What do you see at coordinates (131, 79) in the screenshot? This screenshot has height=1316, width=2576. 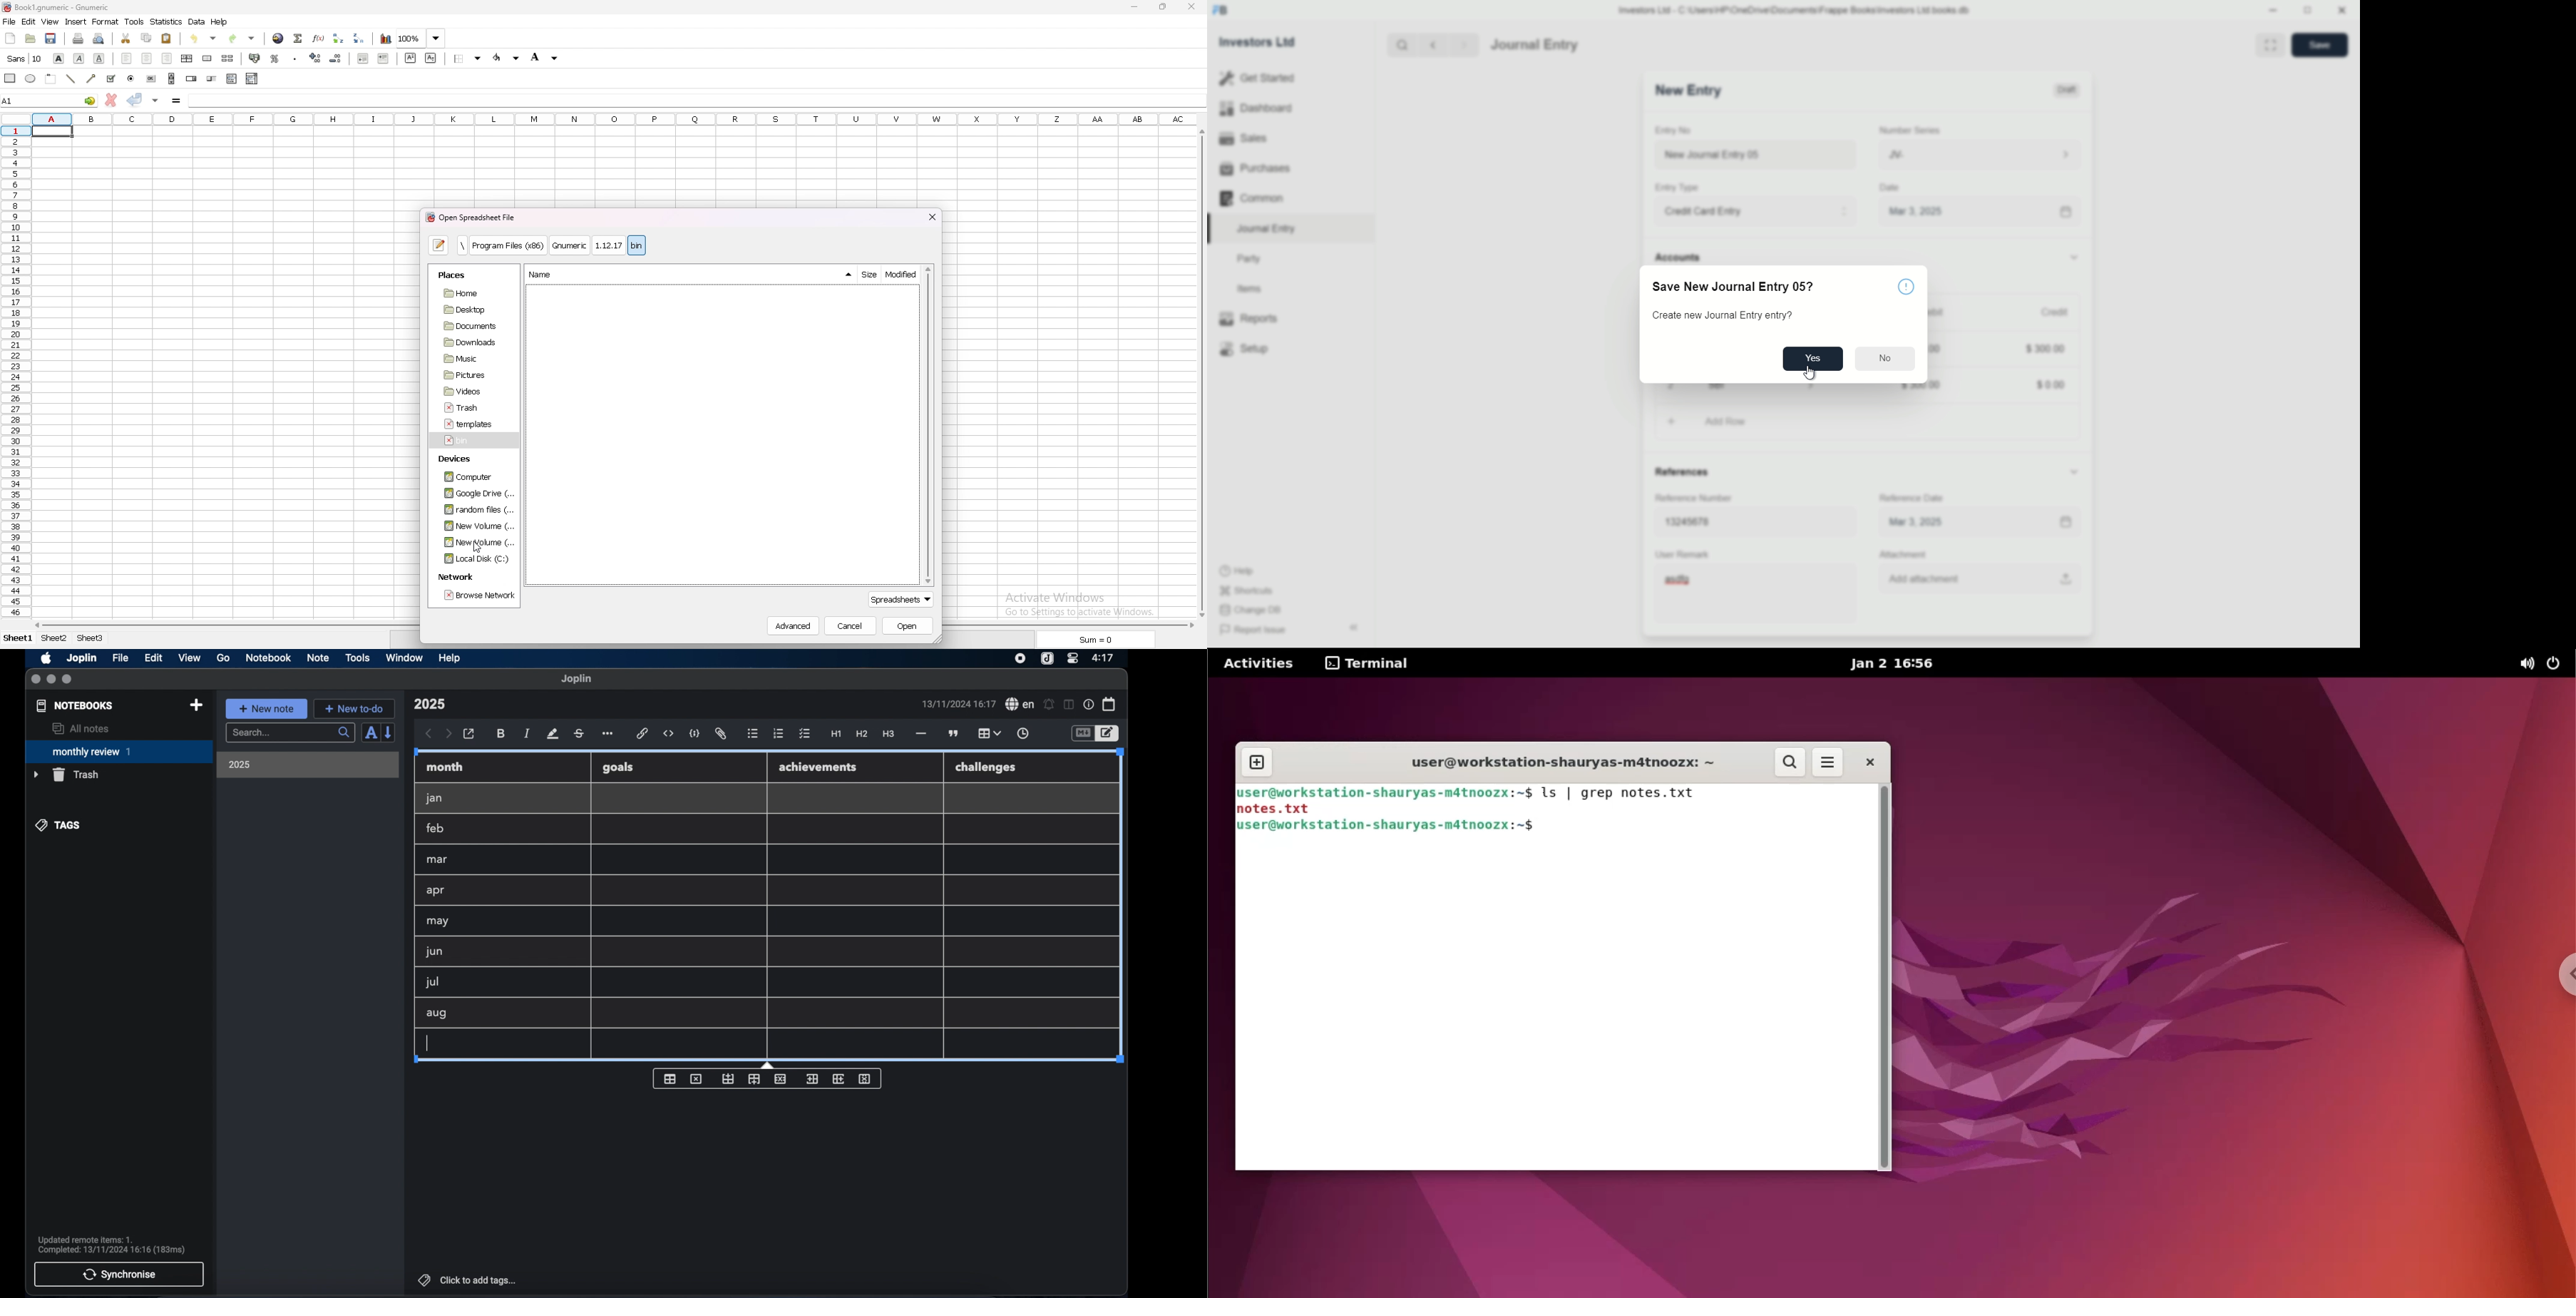 I see `radio button` at bounding box center [131, 79].